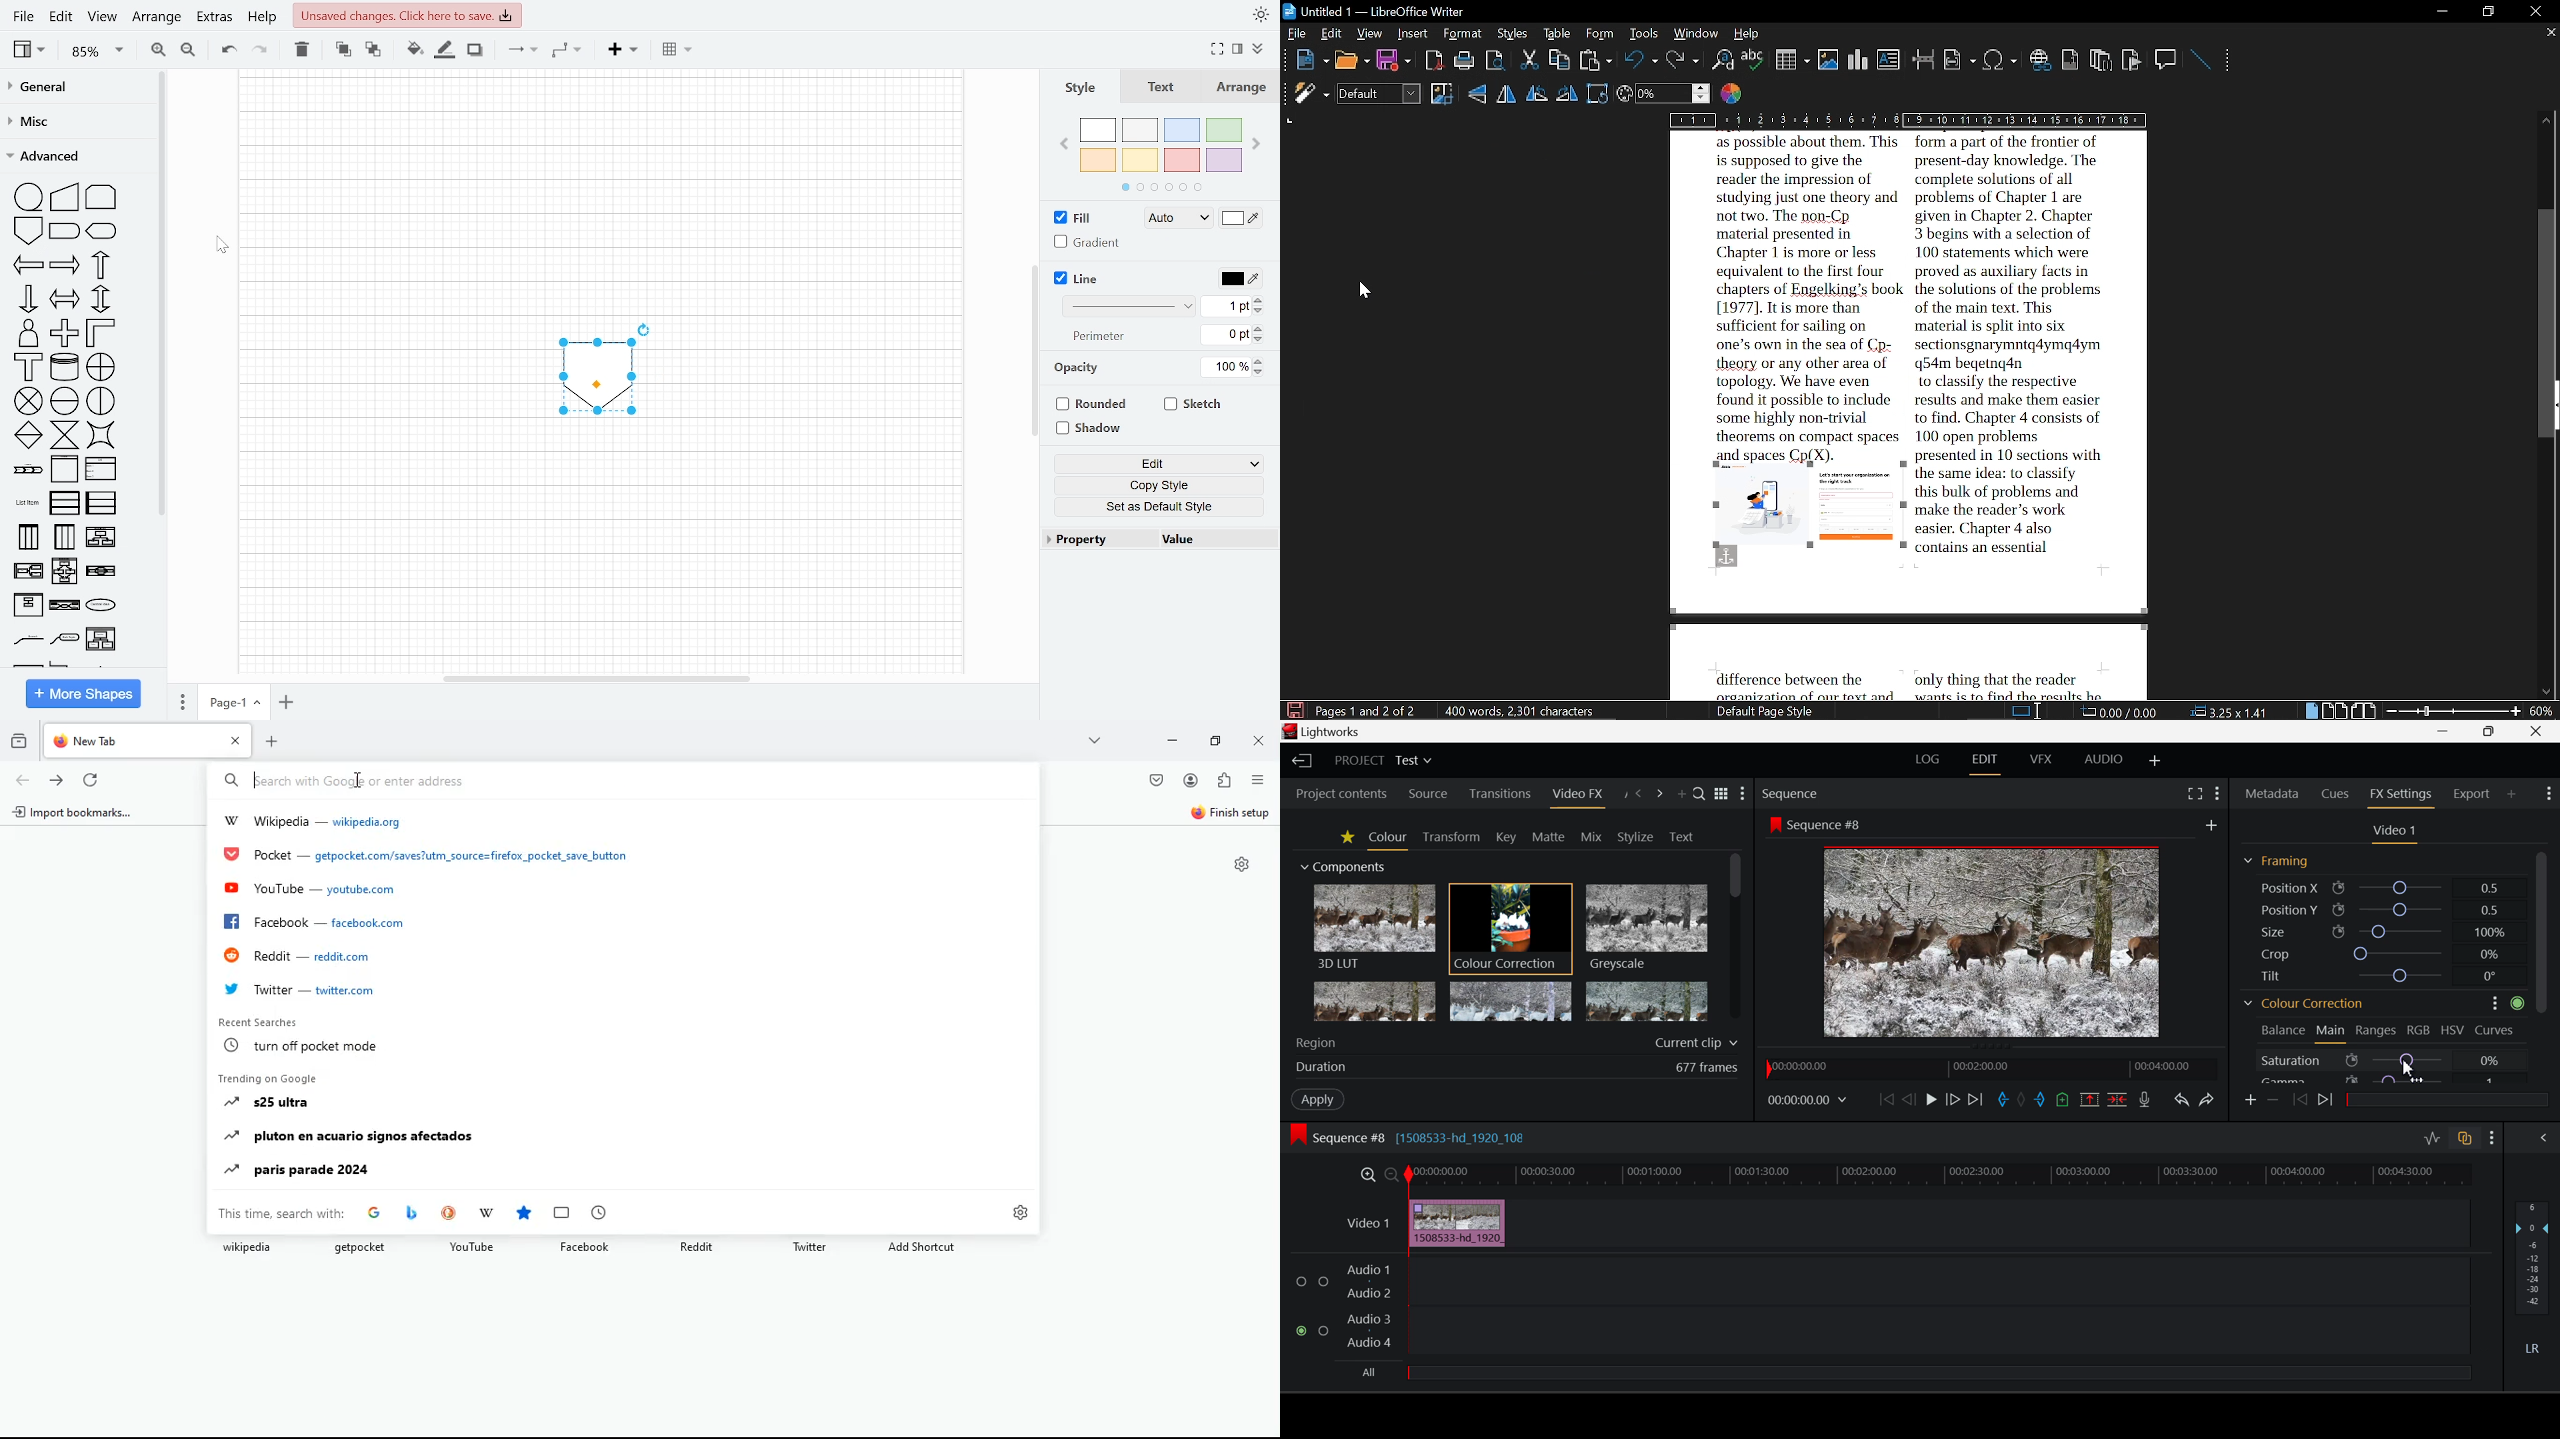 The height and width of the screenshot is (1456, 2576). What do you see at coordinates (1098, 159) in the screenshot?
I see `orange` at bounding box center [1098, 159].